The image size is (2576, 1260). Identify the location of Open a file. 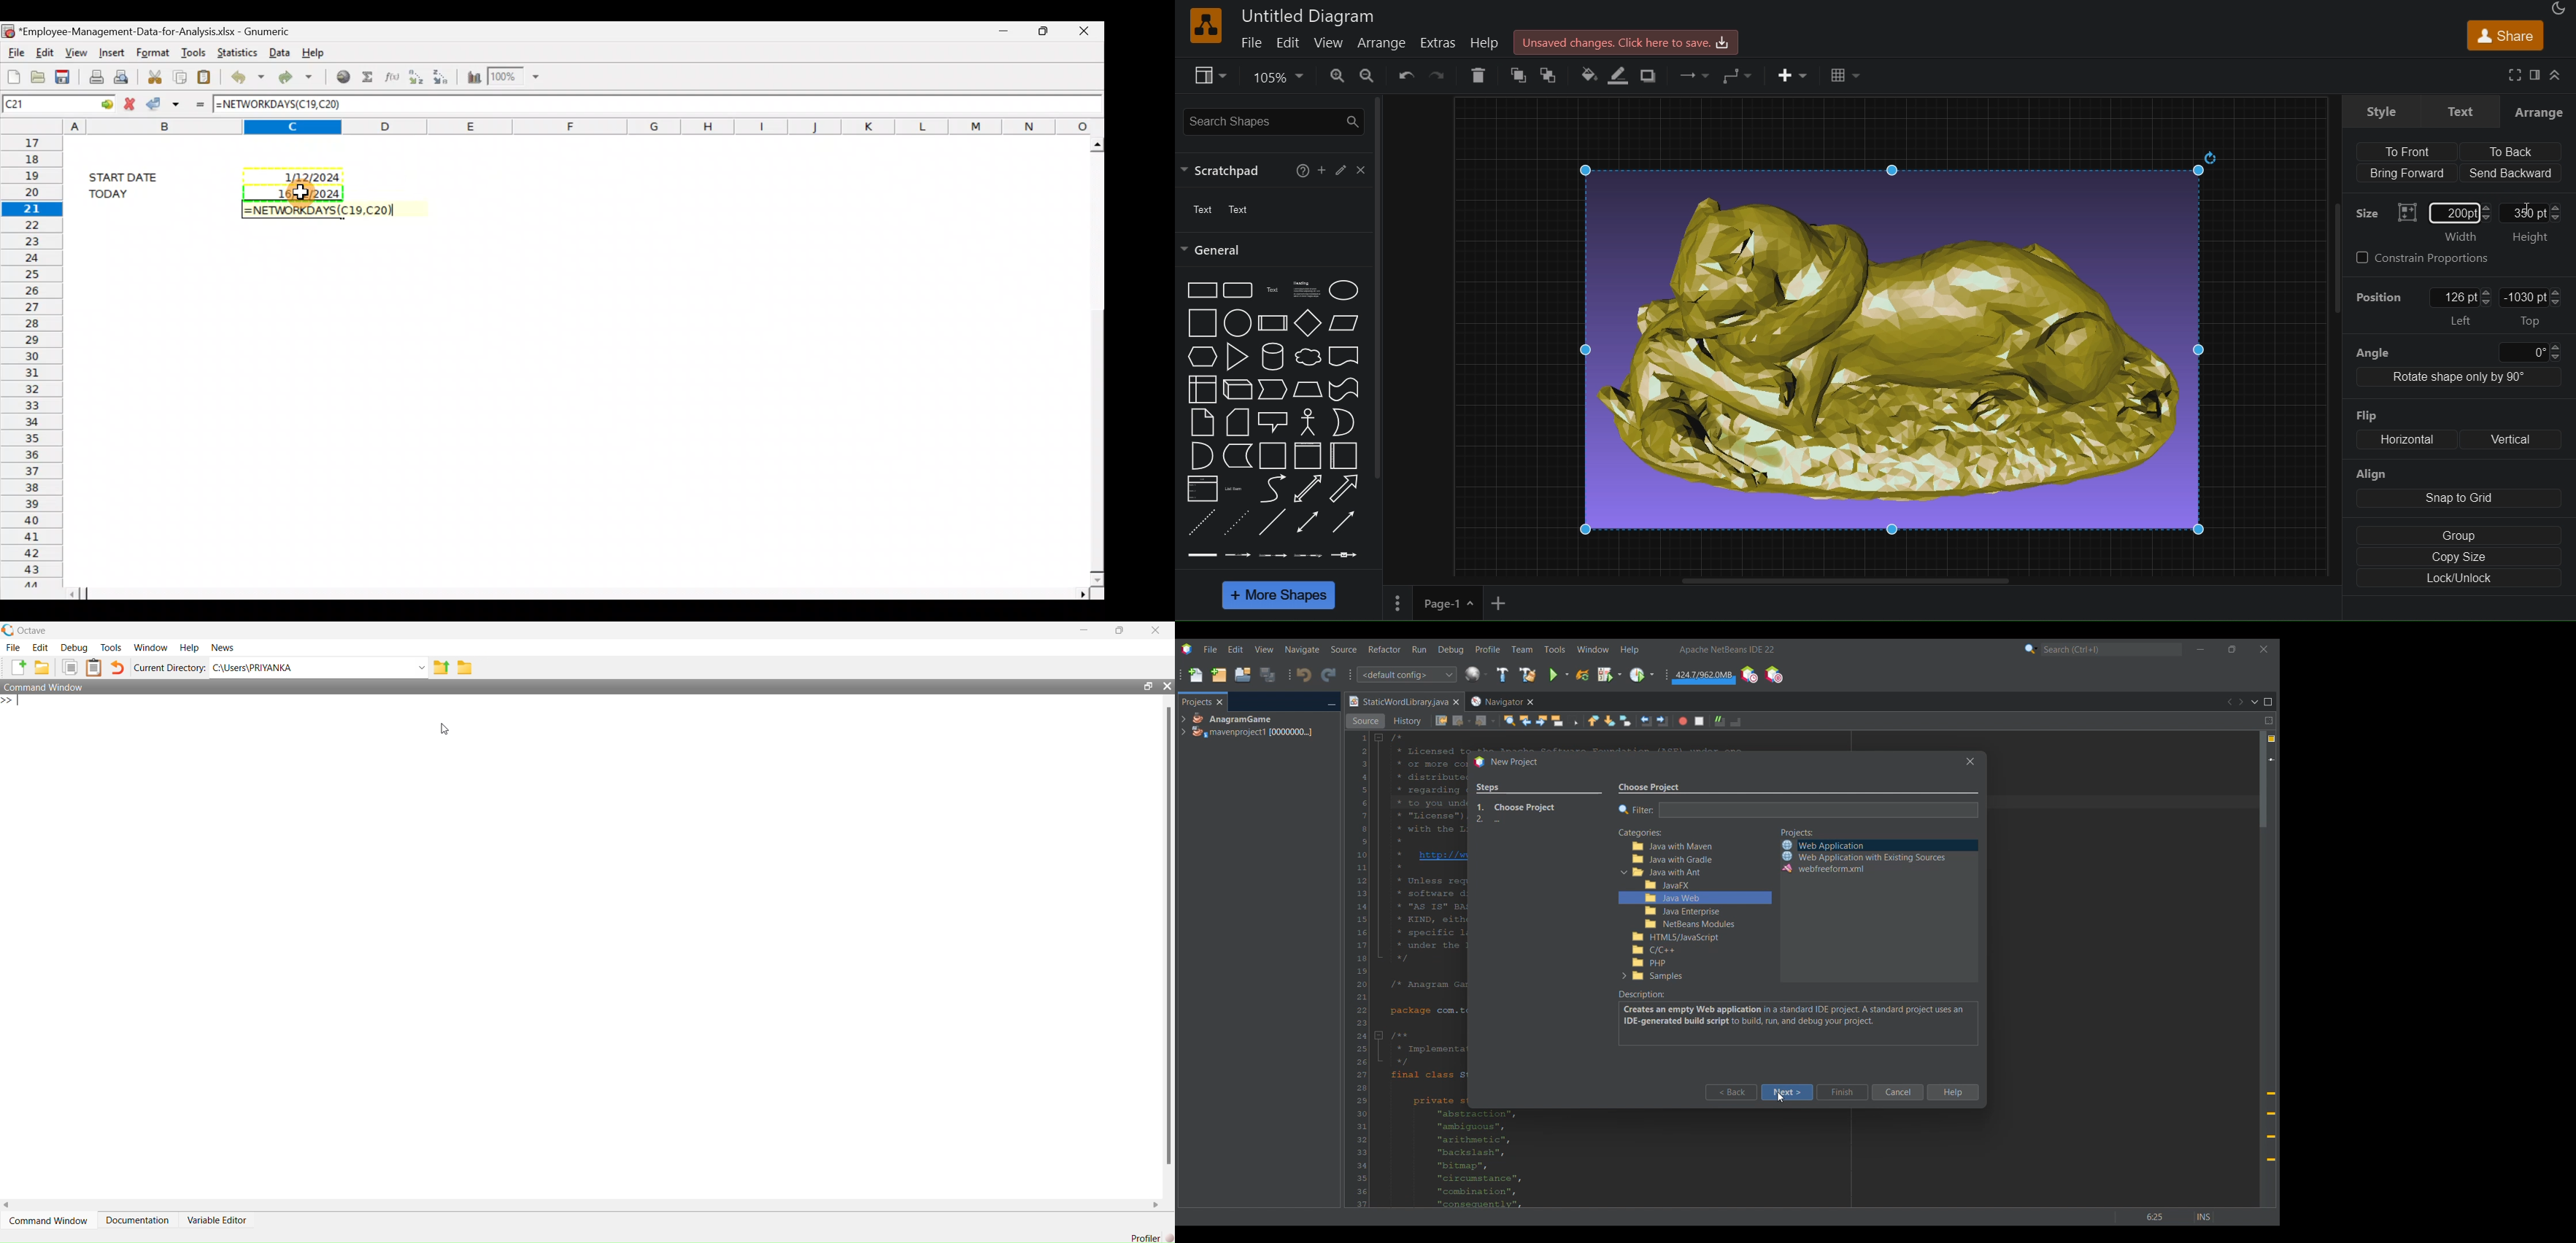
(37, 75).